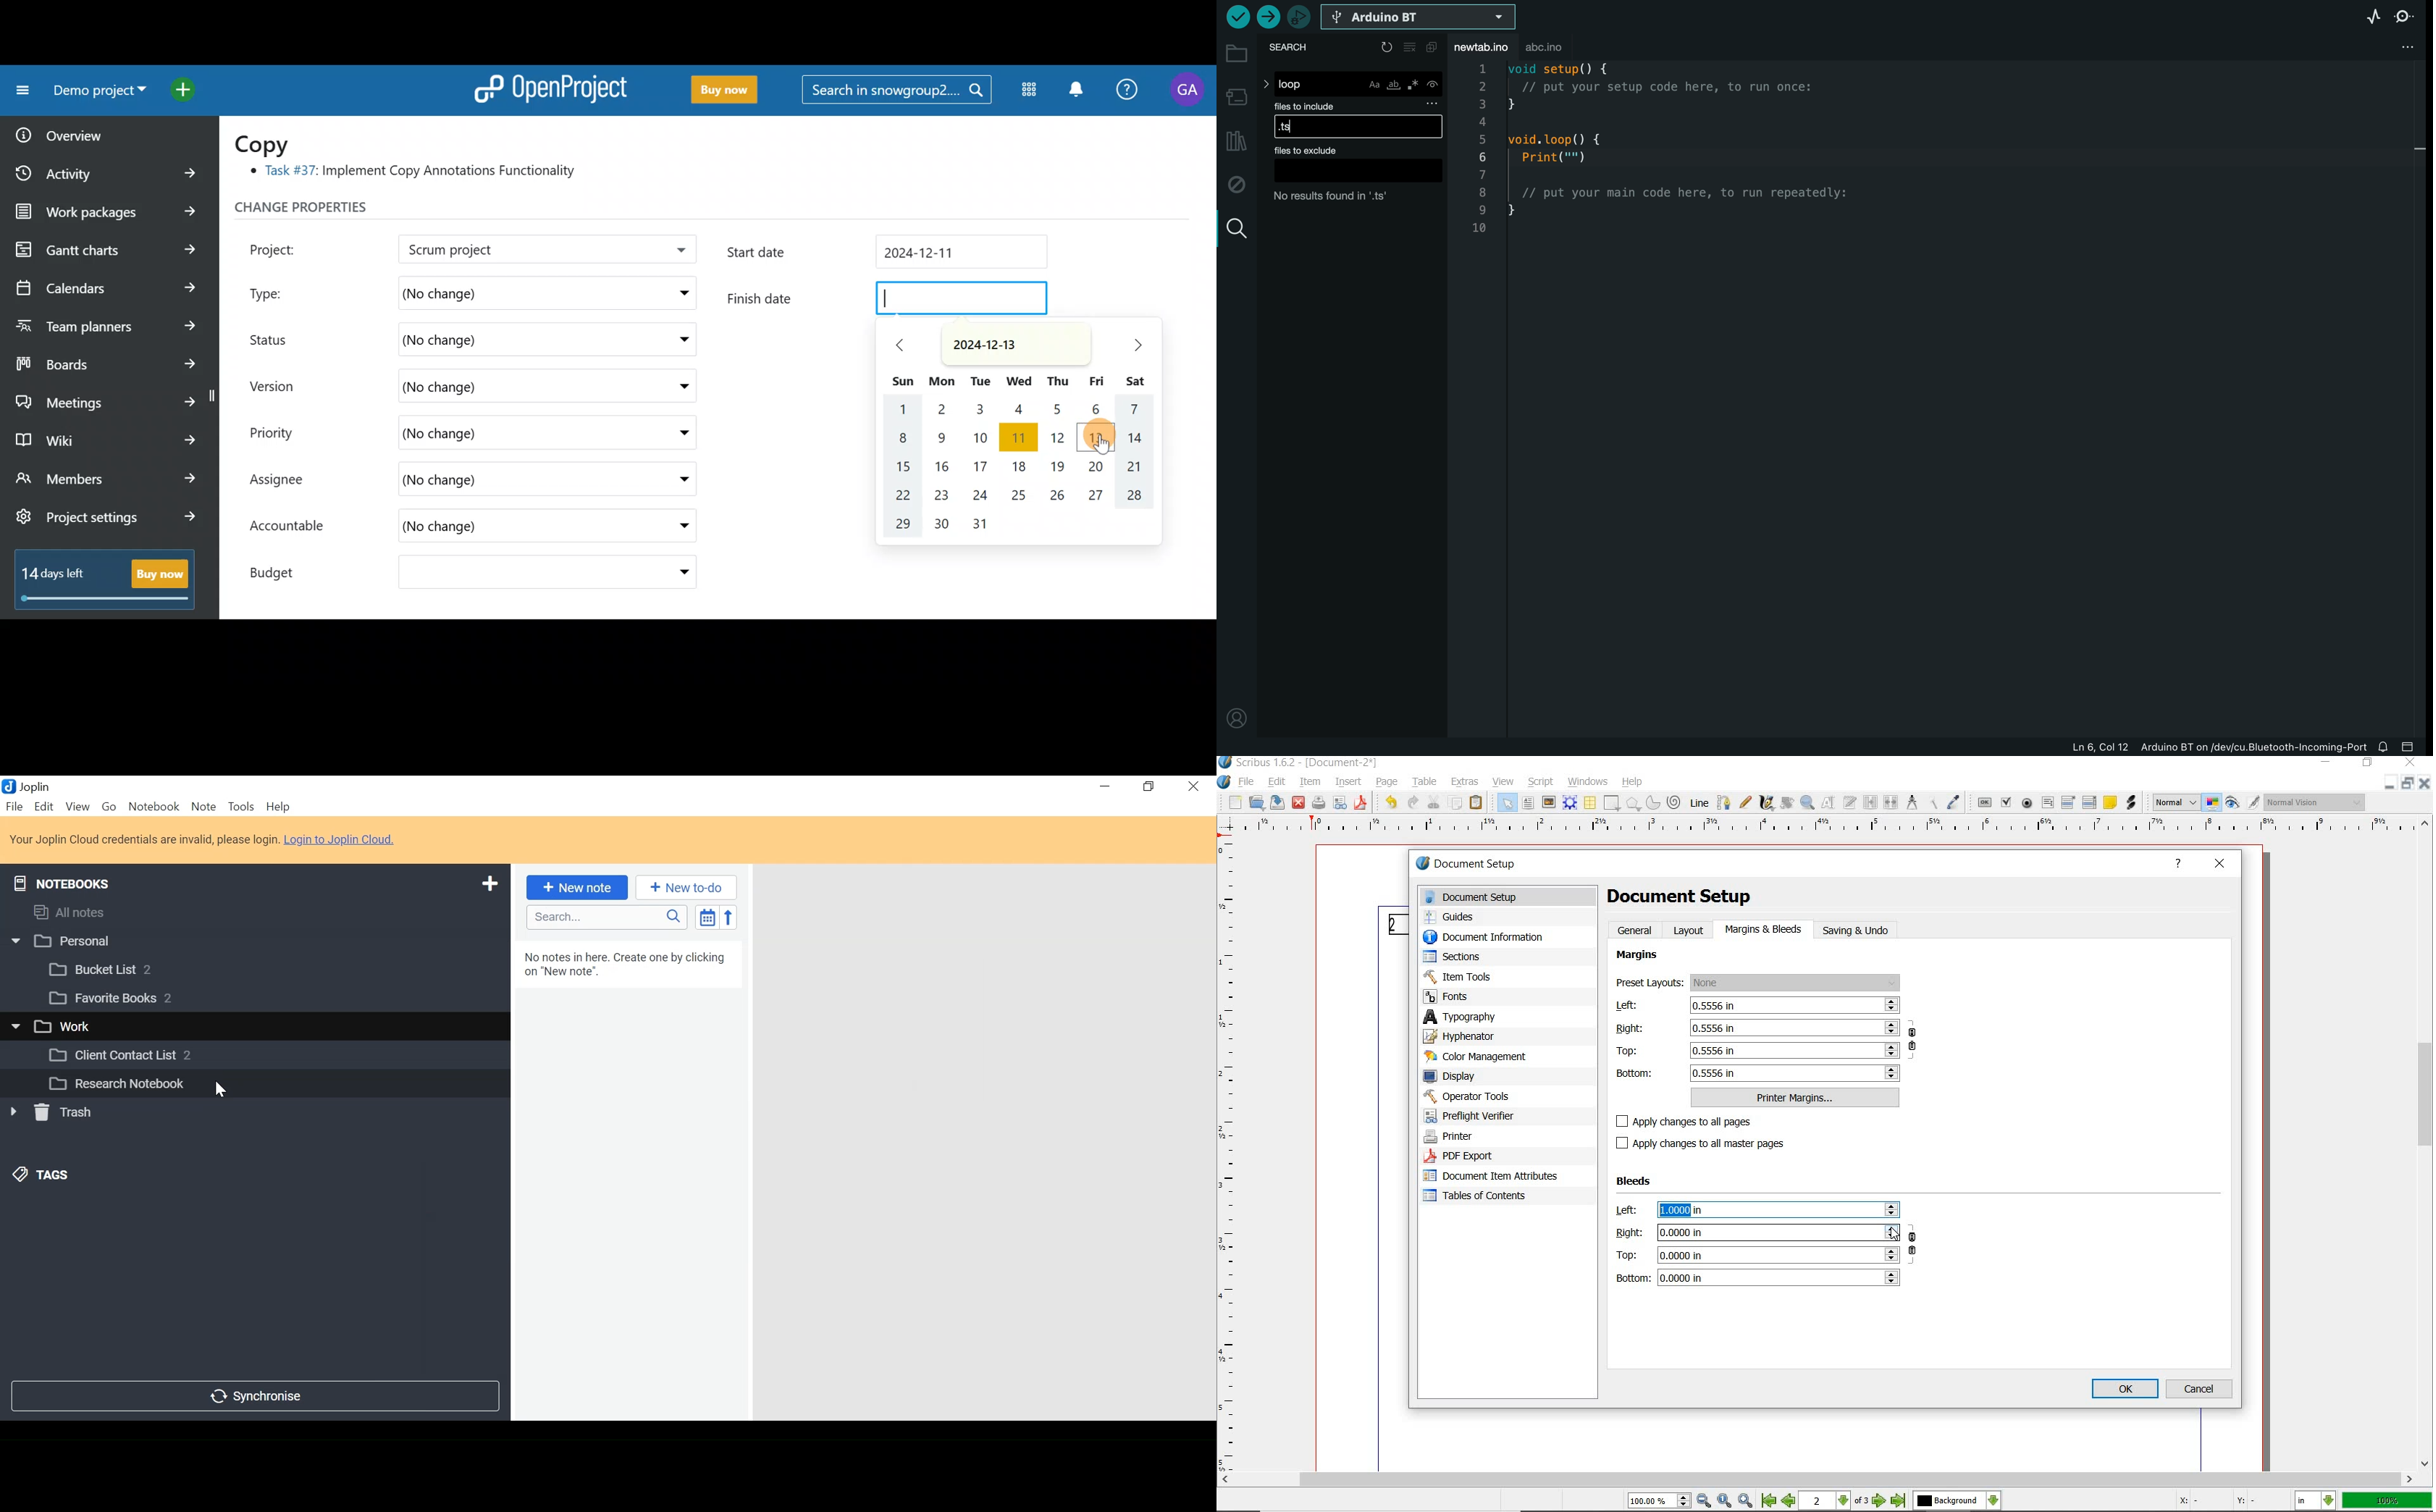 The width and height of the screenshot is (2436, 1512). Describe the element at coordinates (45, 806) in the screenshot. I see `Edit` at that location.